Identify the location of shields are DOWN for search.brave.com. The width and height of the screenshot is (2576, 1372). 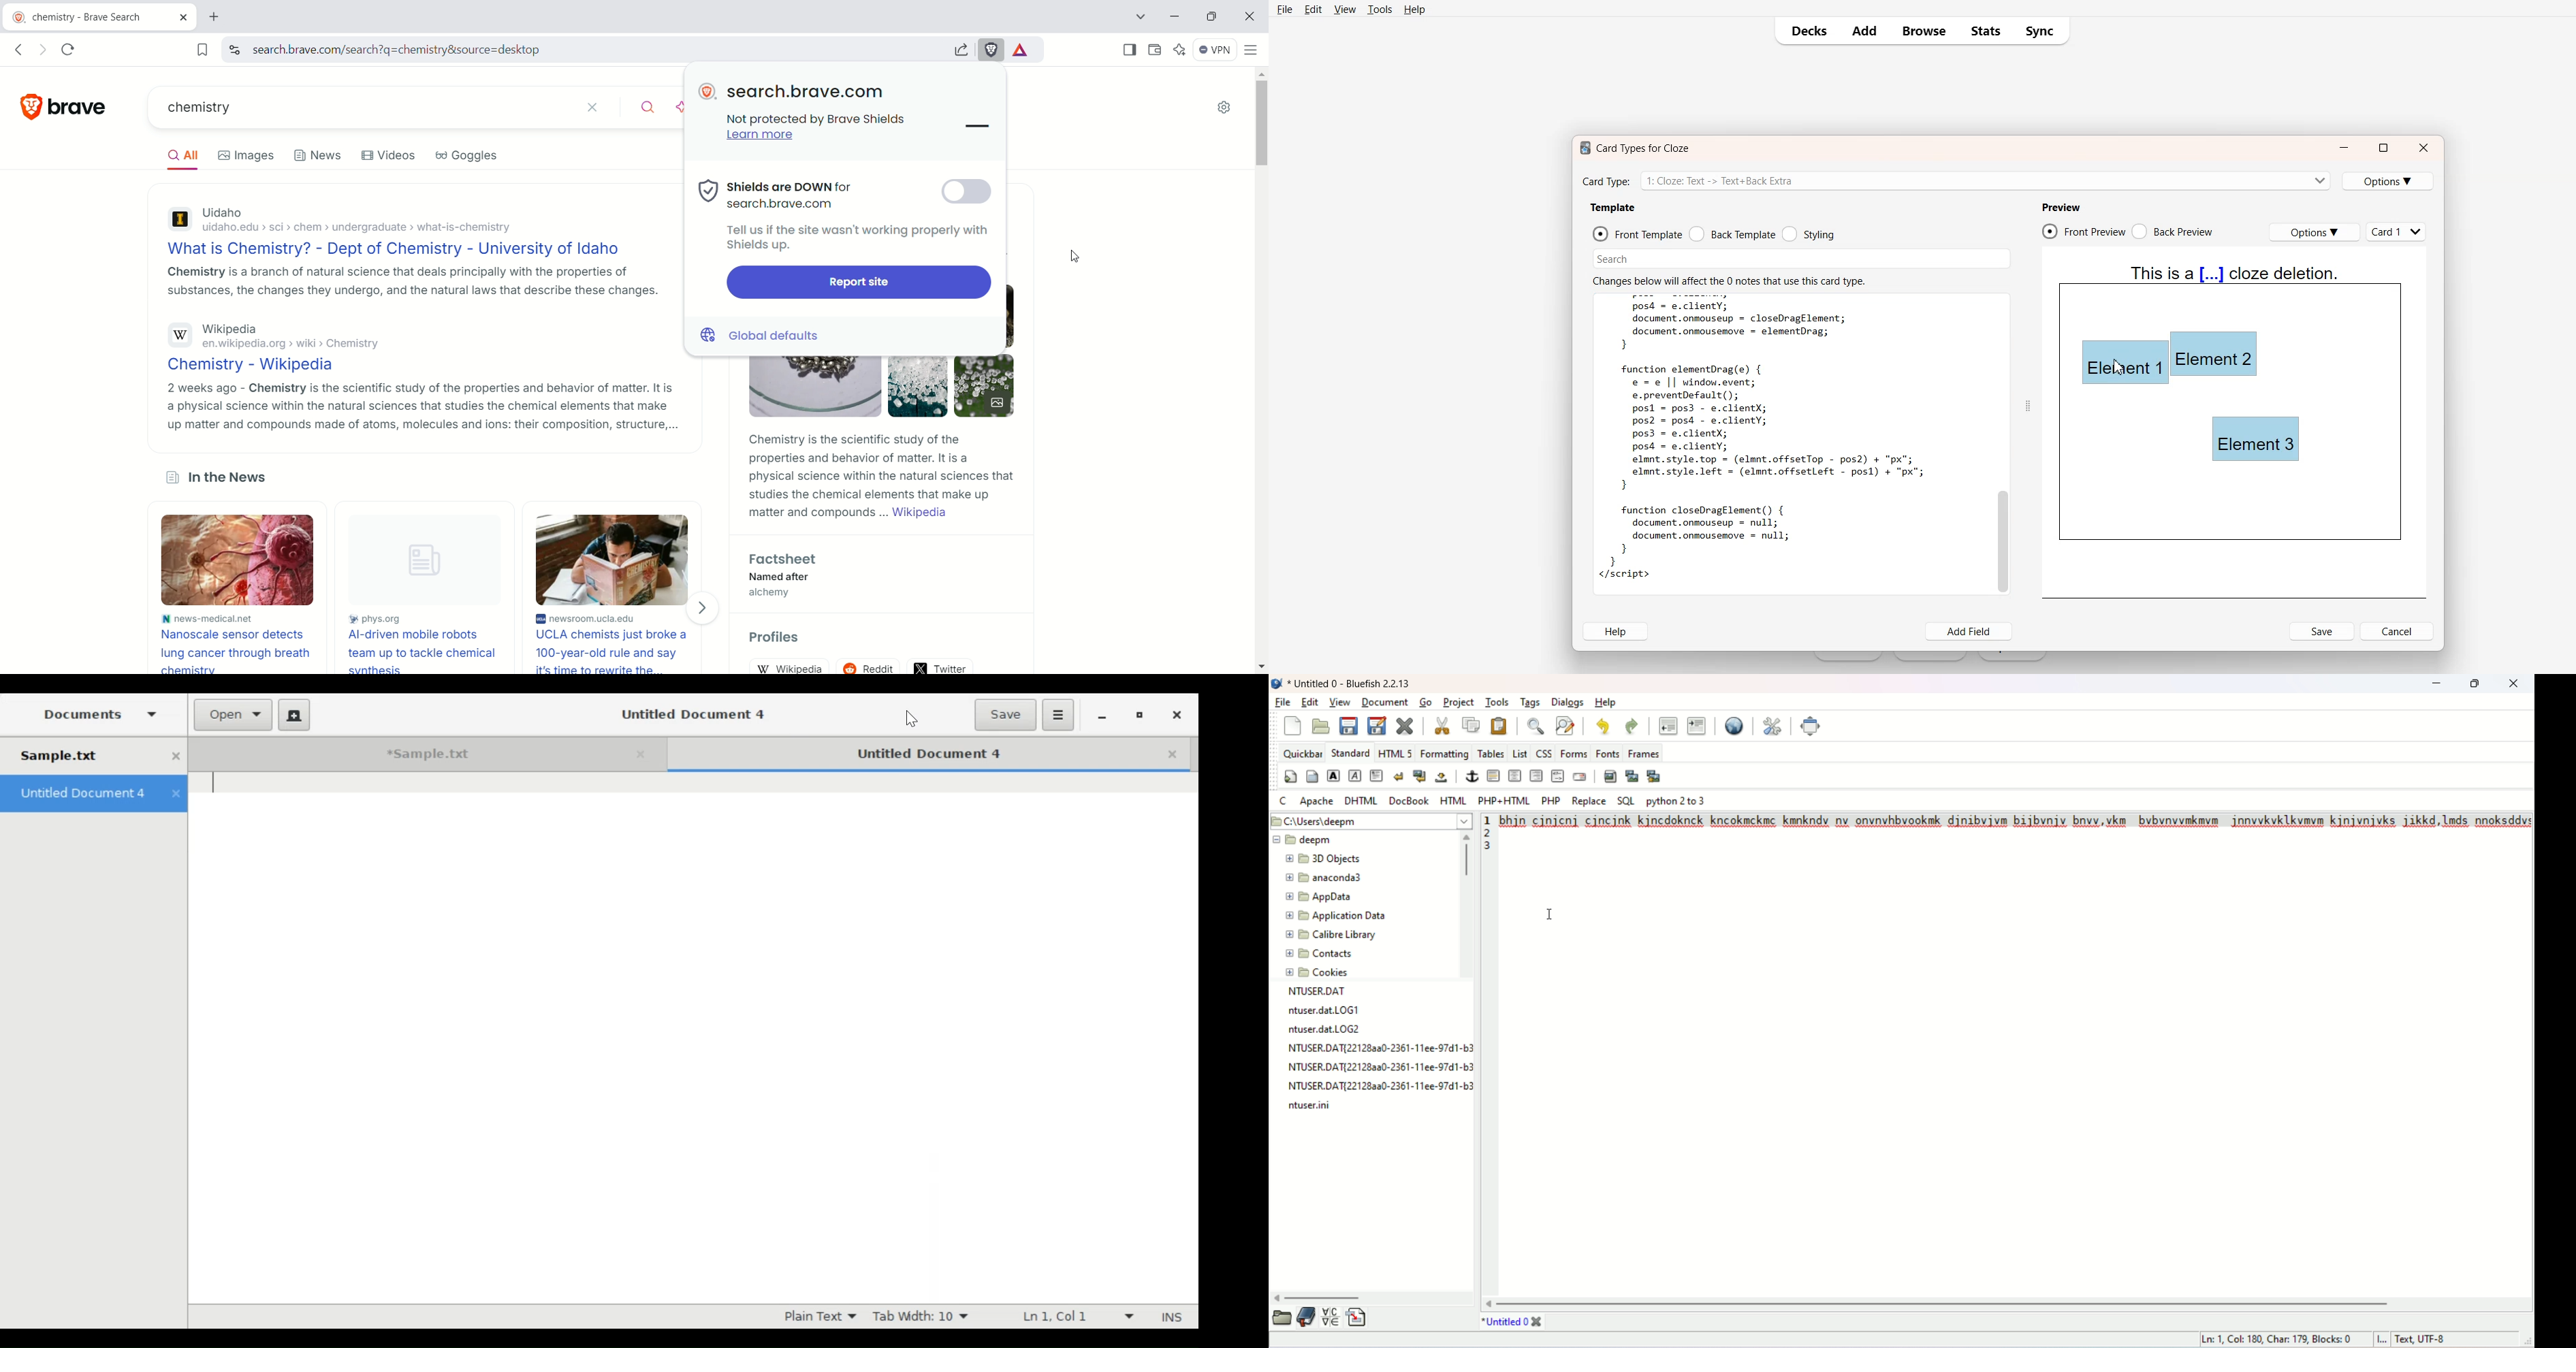
(776, 194).